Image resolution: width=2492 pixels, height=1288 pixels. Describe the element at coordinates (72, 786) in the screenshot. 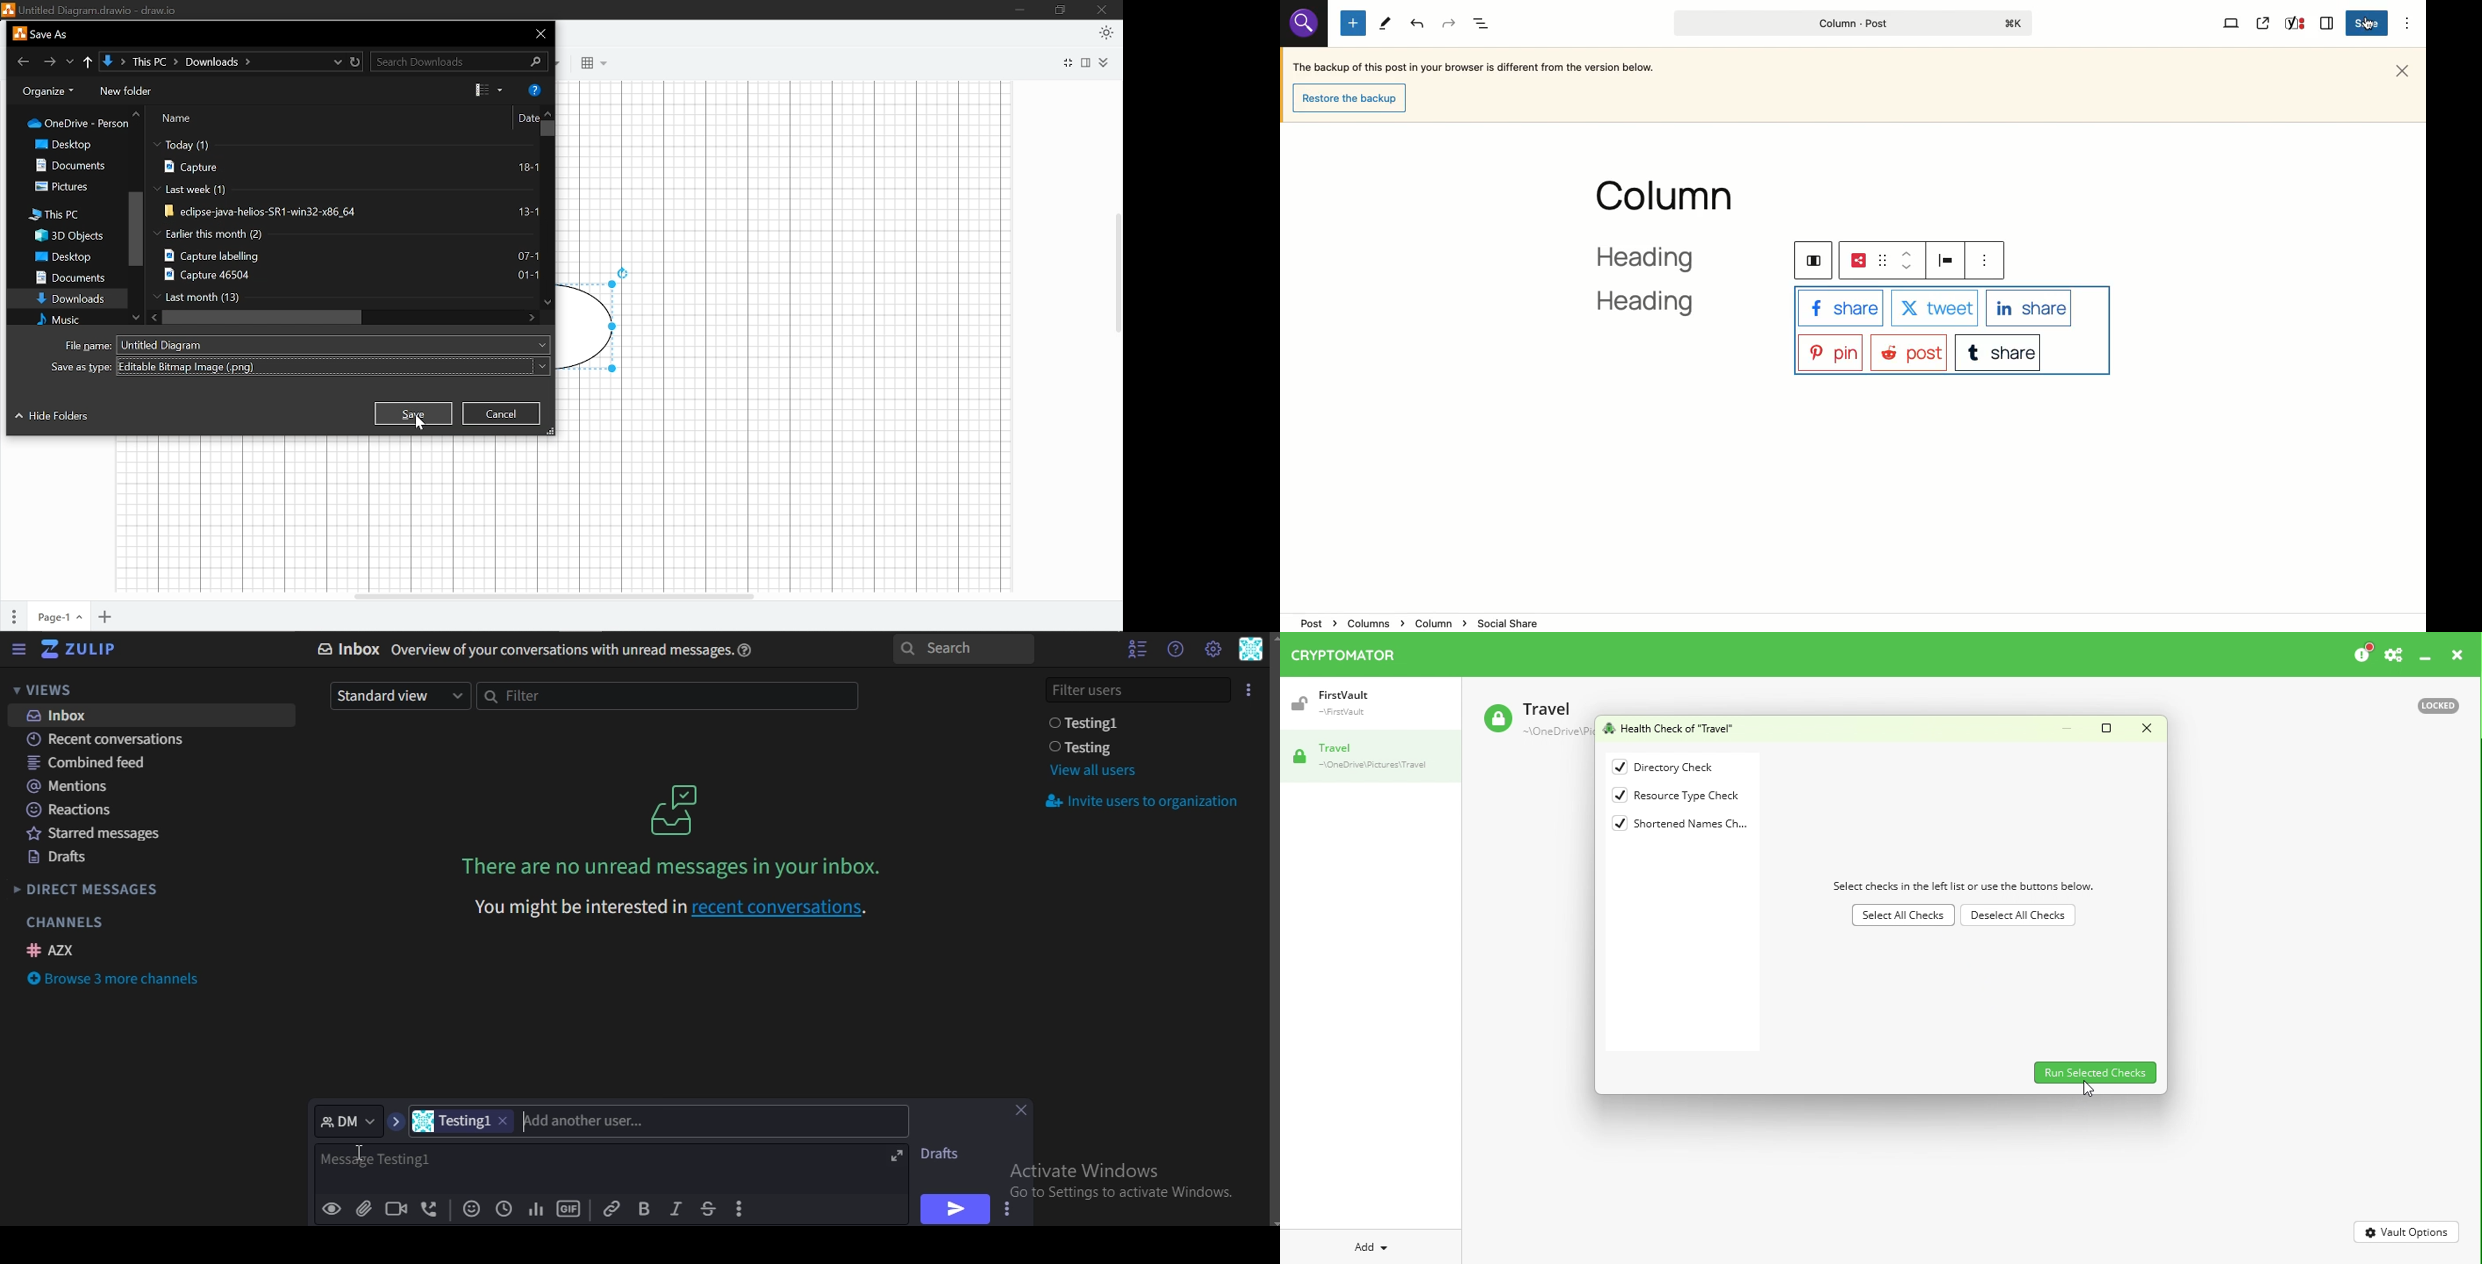

I see `mentions` at that location.